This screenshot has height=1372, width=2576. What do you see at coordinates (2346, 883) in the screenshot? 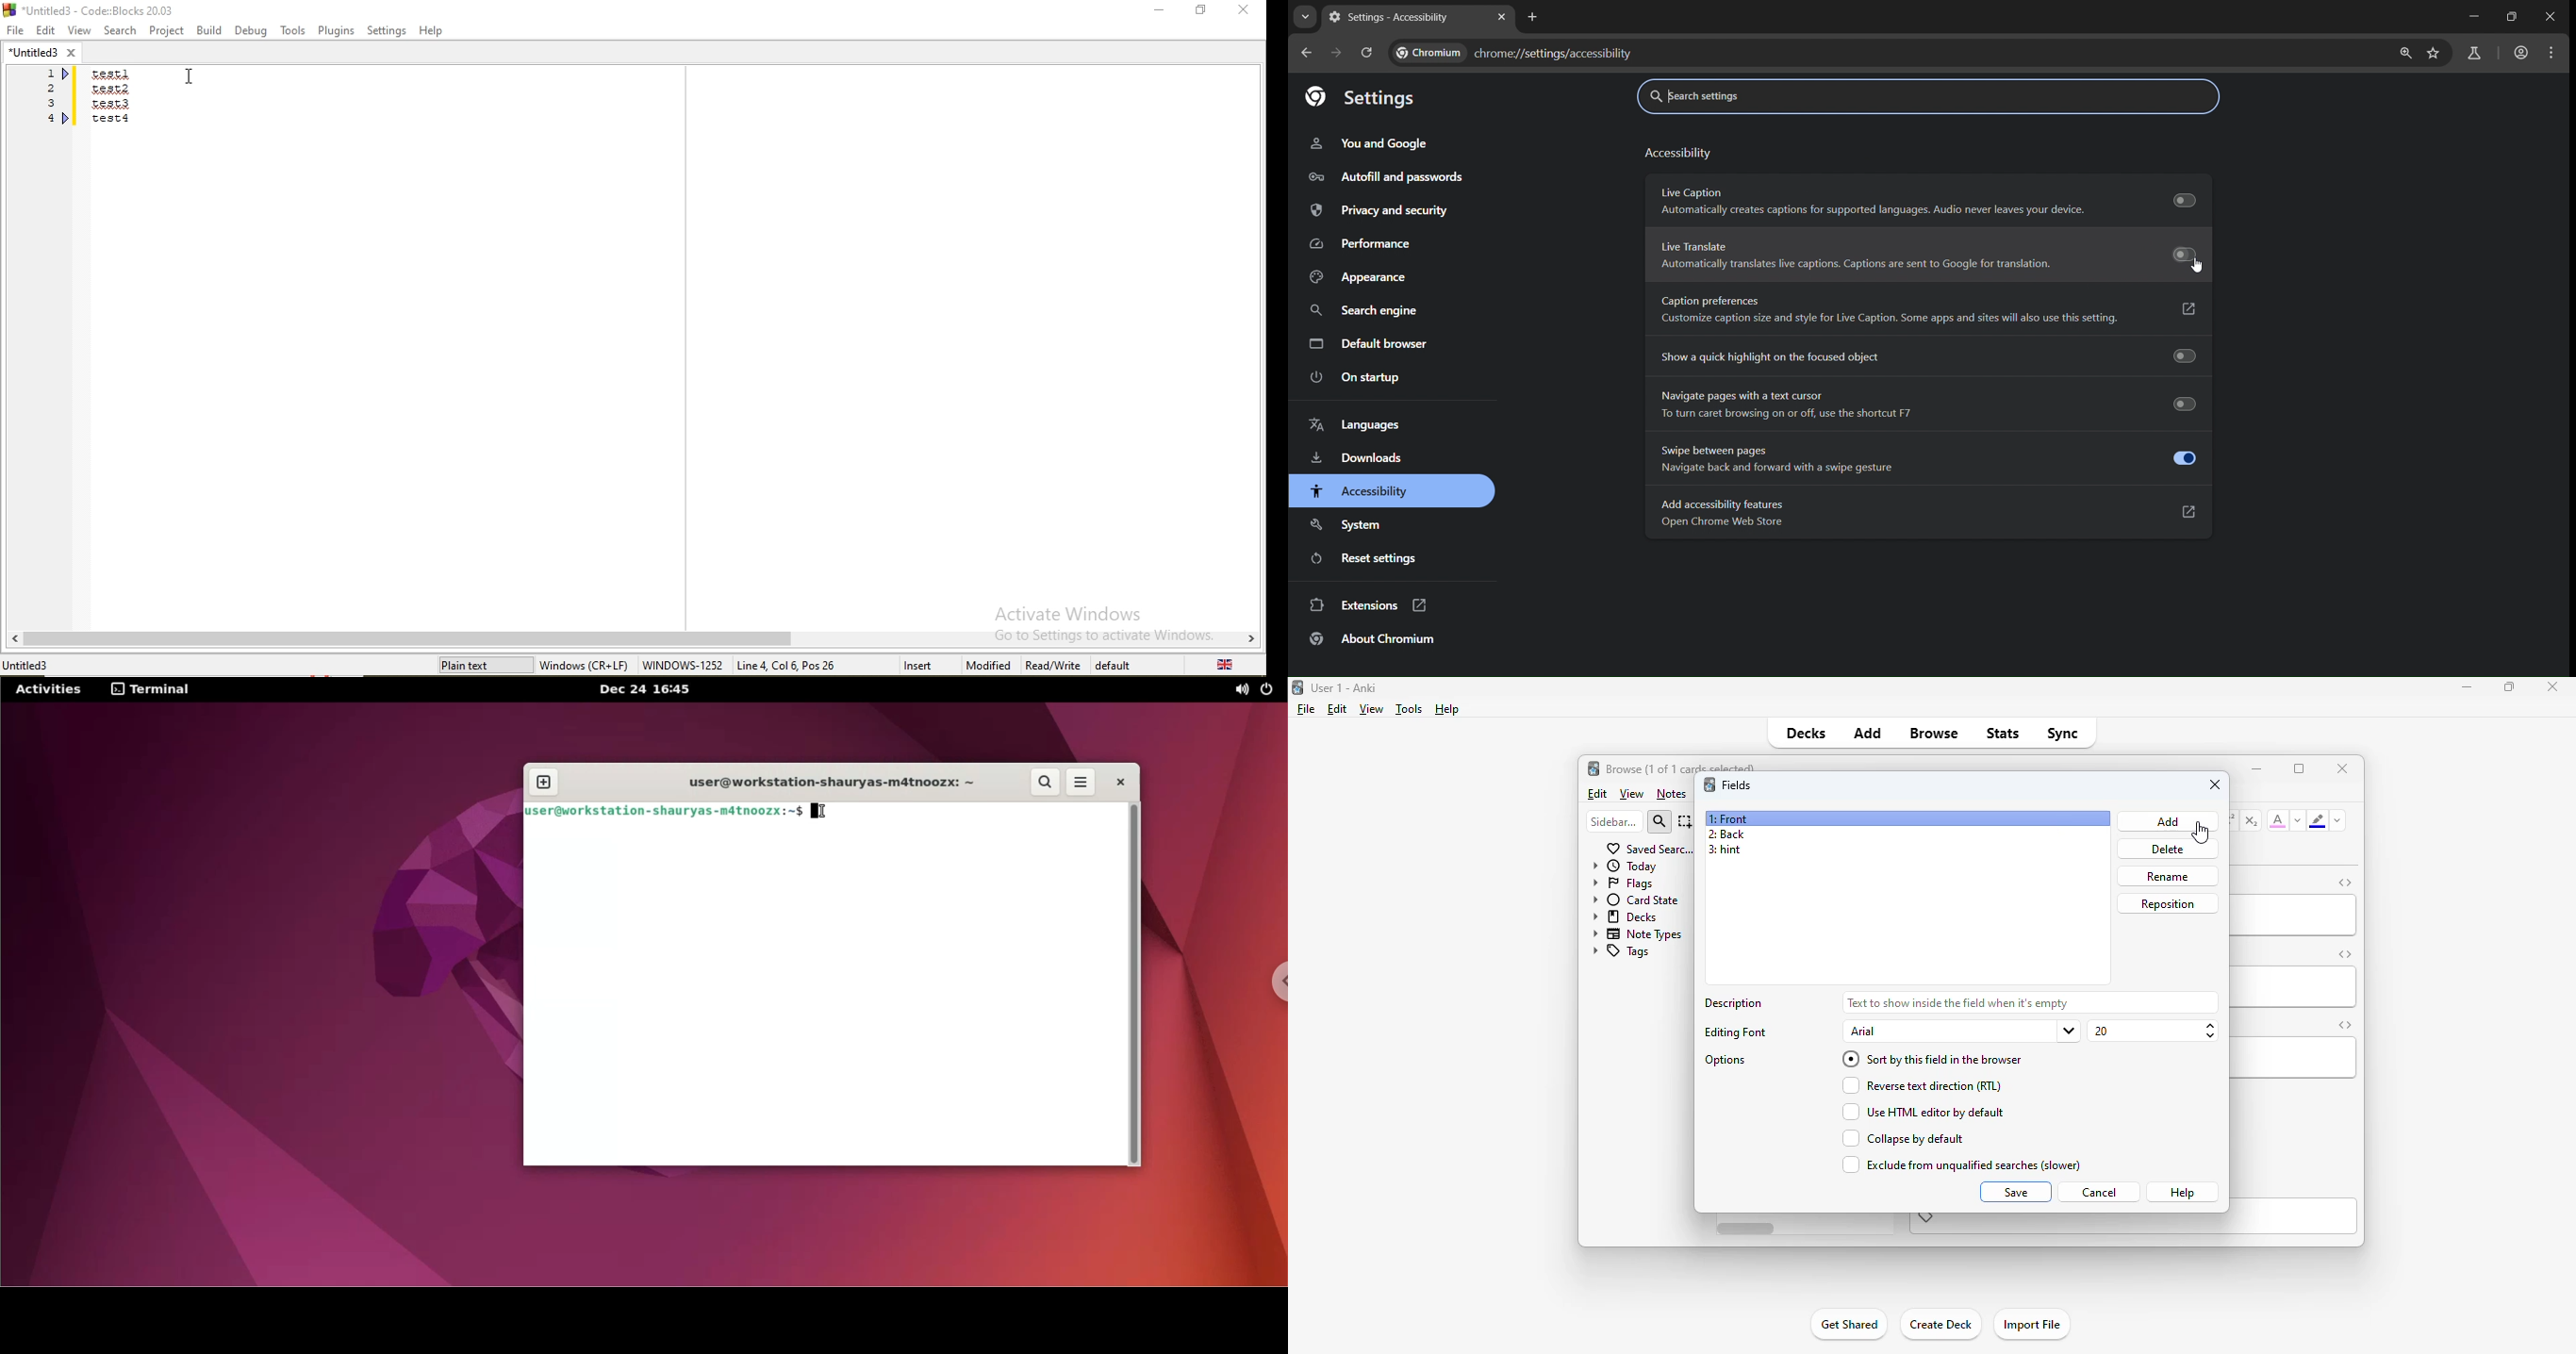
I see `toggle HTML editor` at bounding box center [2346, 883].